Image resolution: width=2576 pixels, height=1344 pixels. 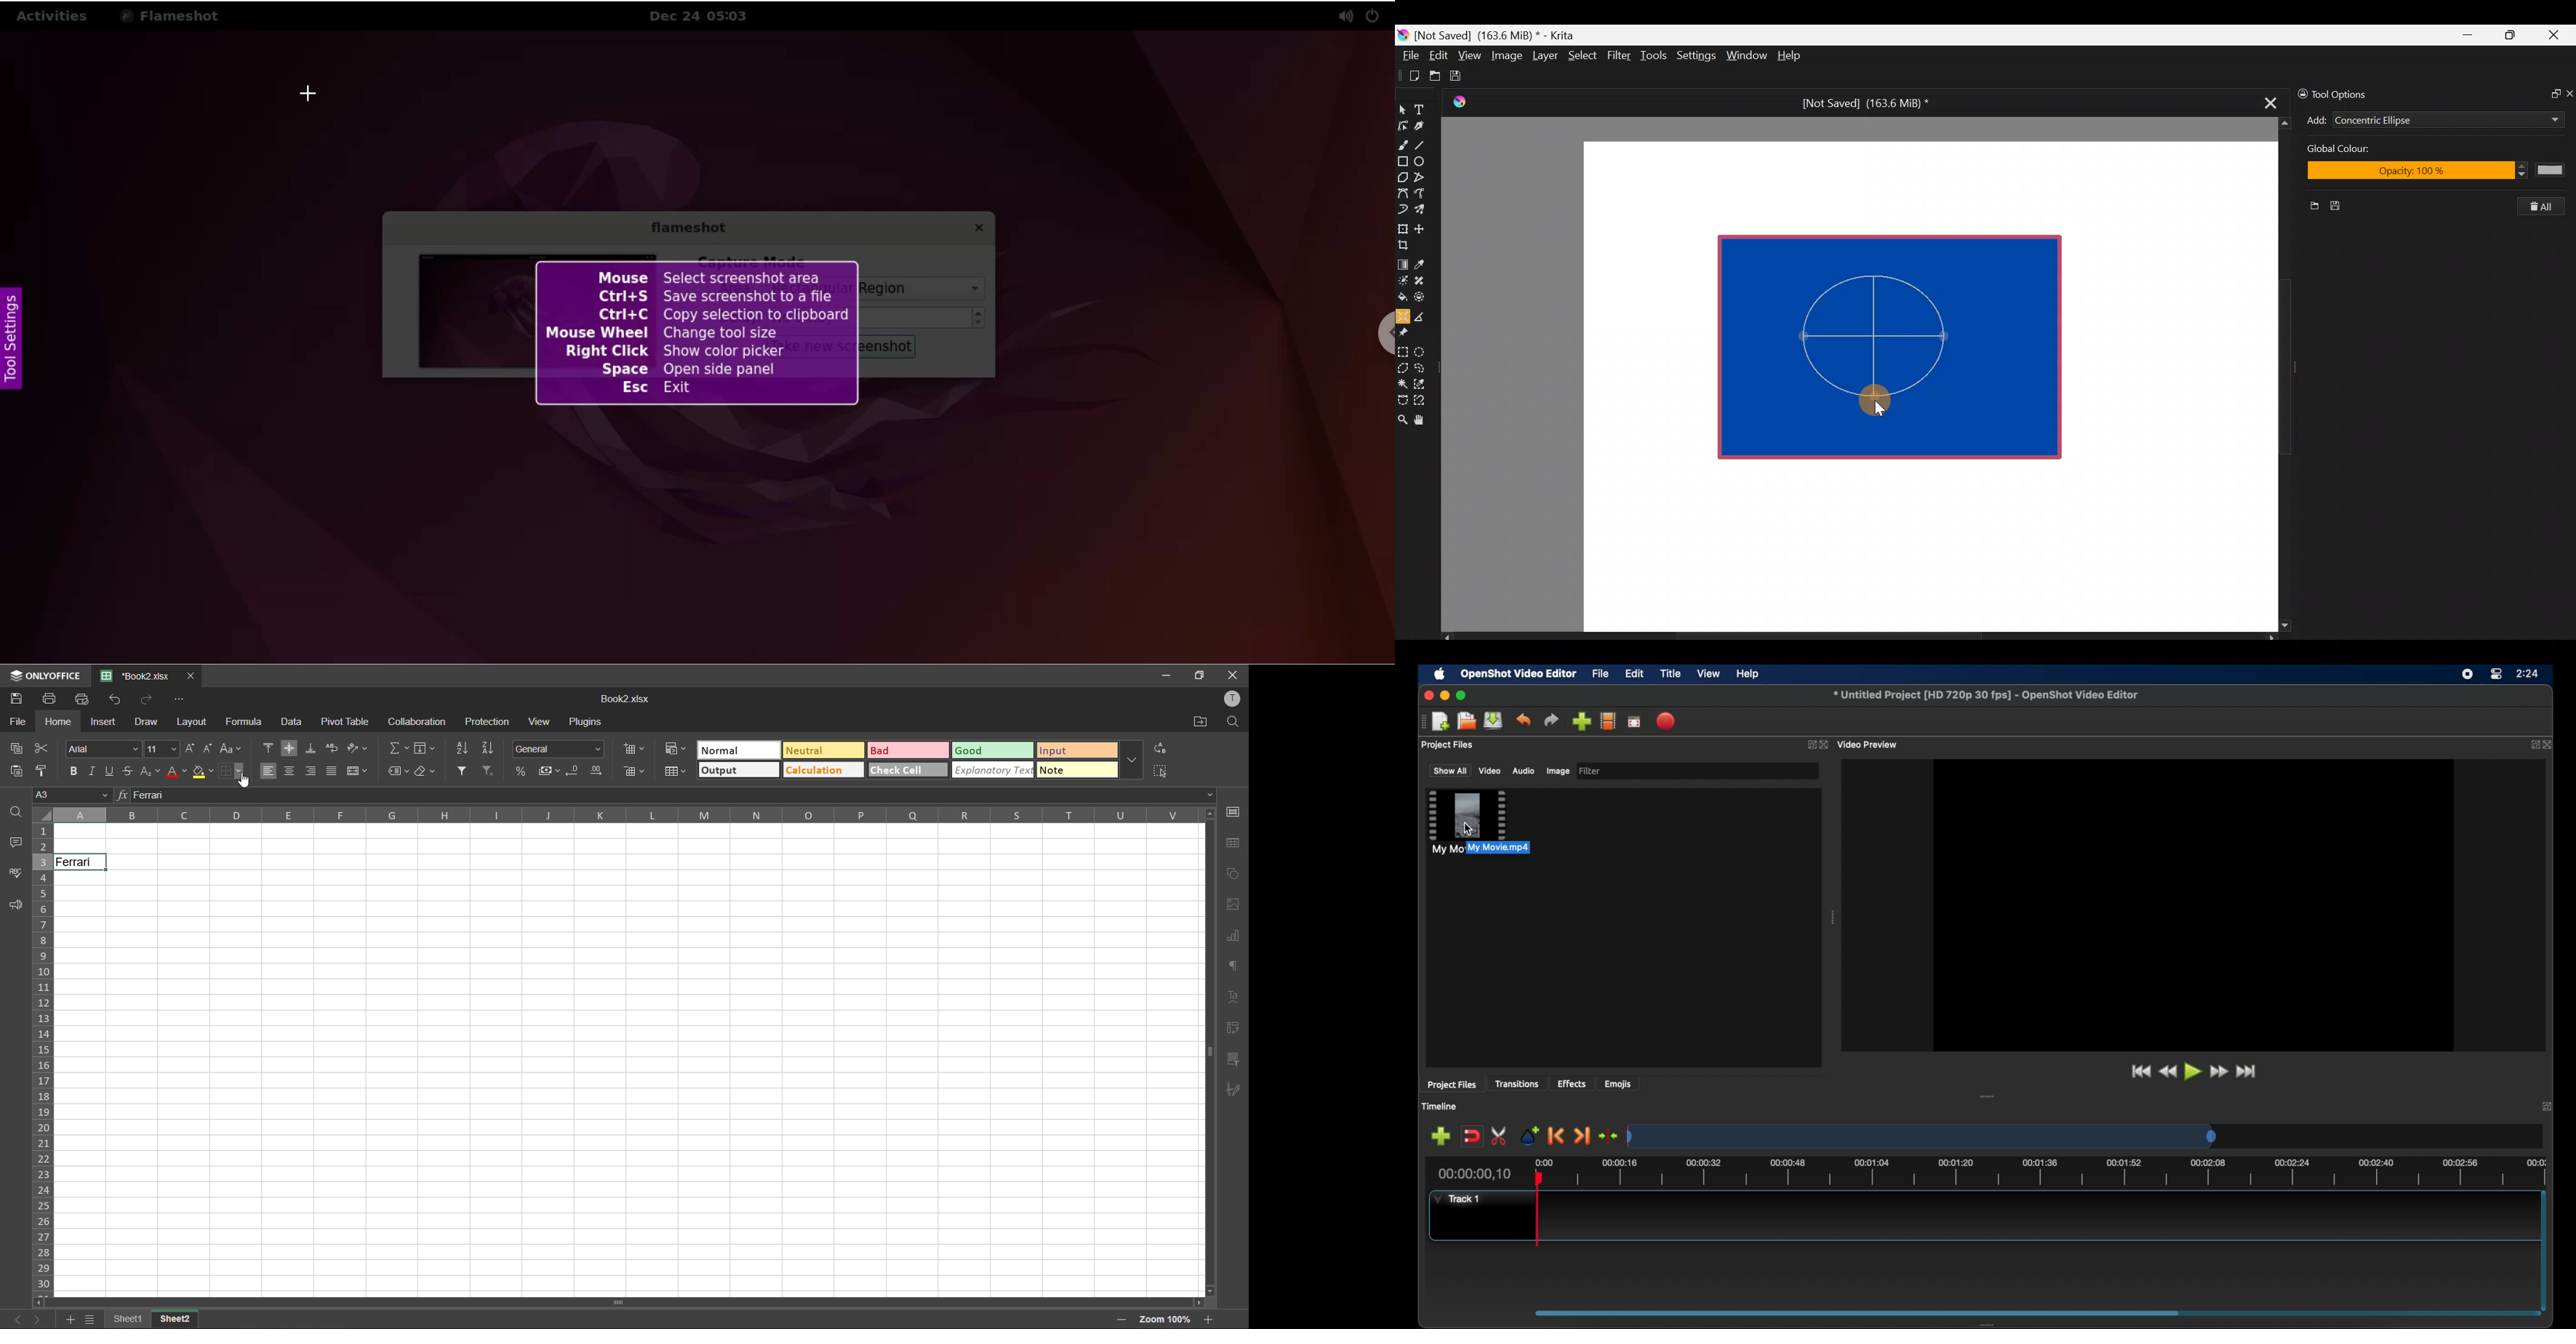 What do you see at coordinates (1499, 1136) in the screenshot?
I see `enable razor` at bounding box center [1499, 1136].